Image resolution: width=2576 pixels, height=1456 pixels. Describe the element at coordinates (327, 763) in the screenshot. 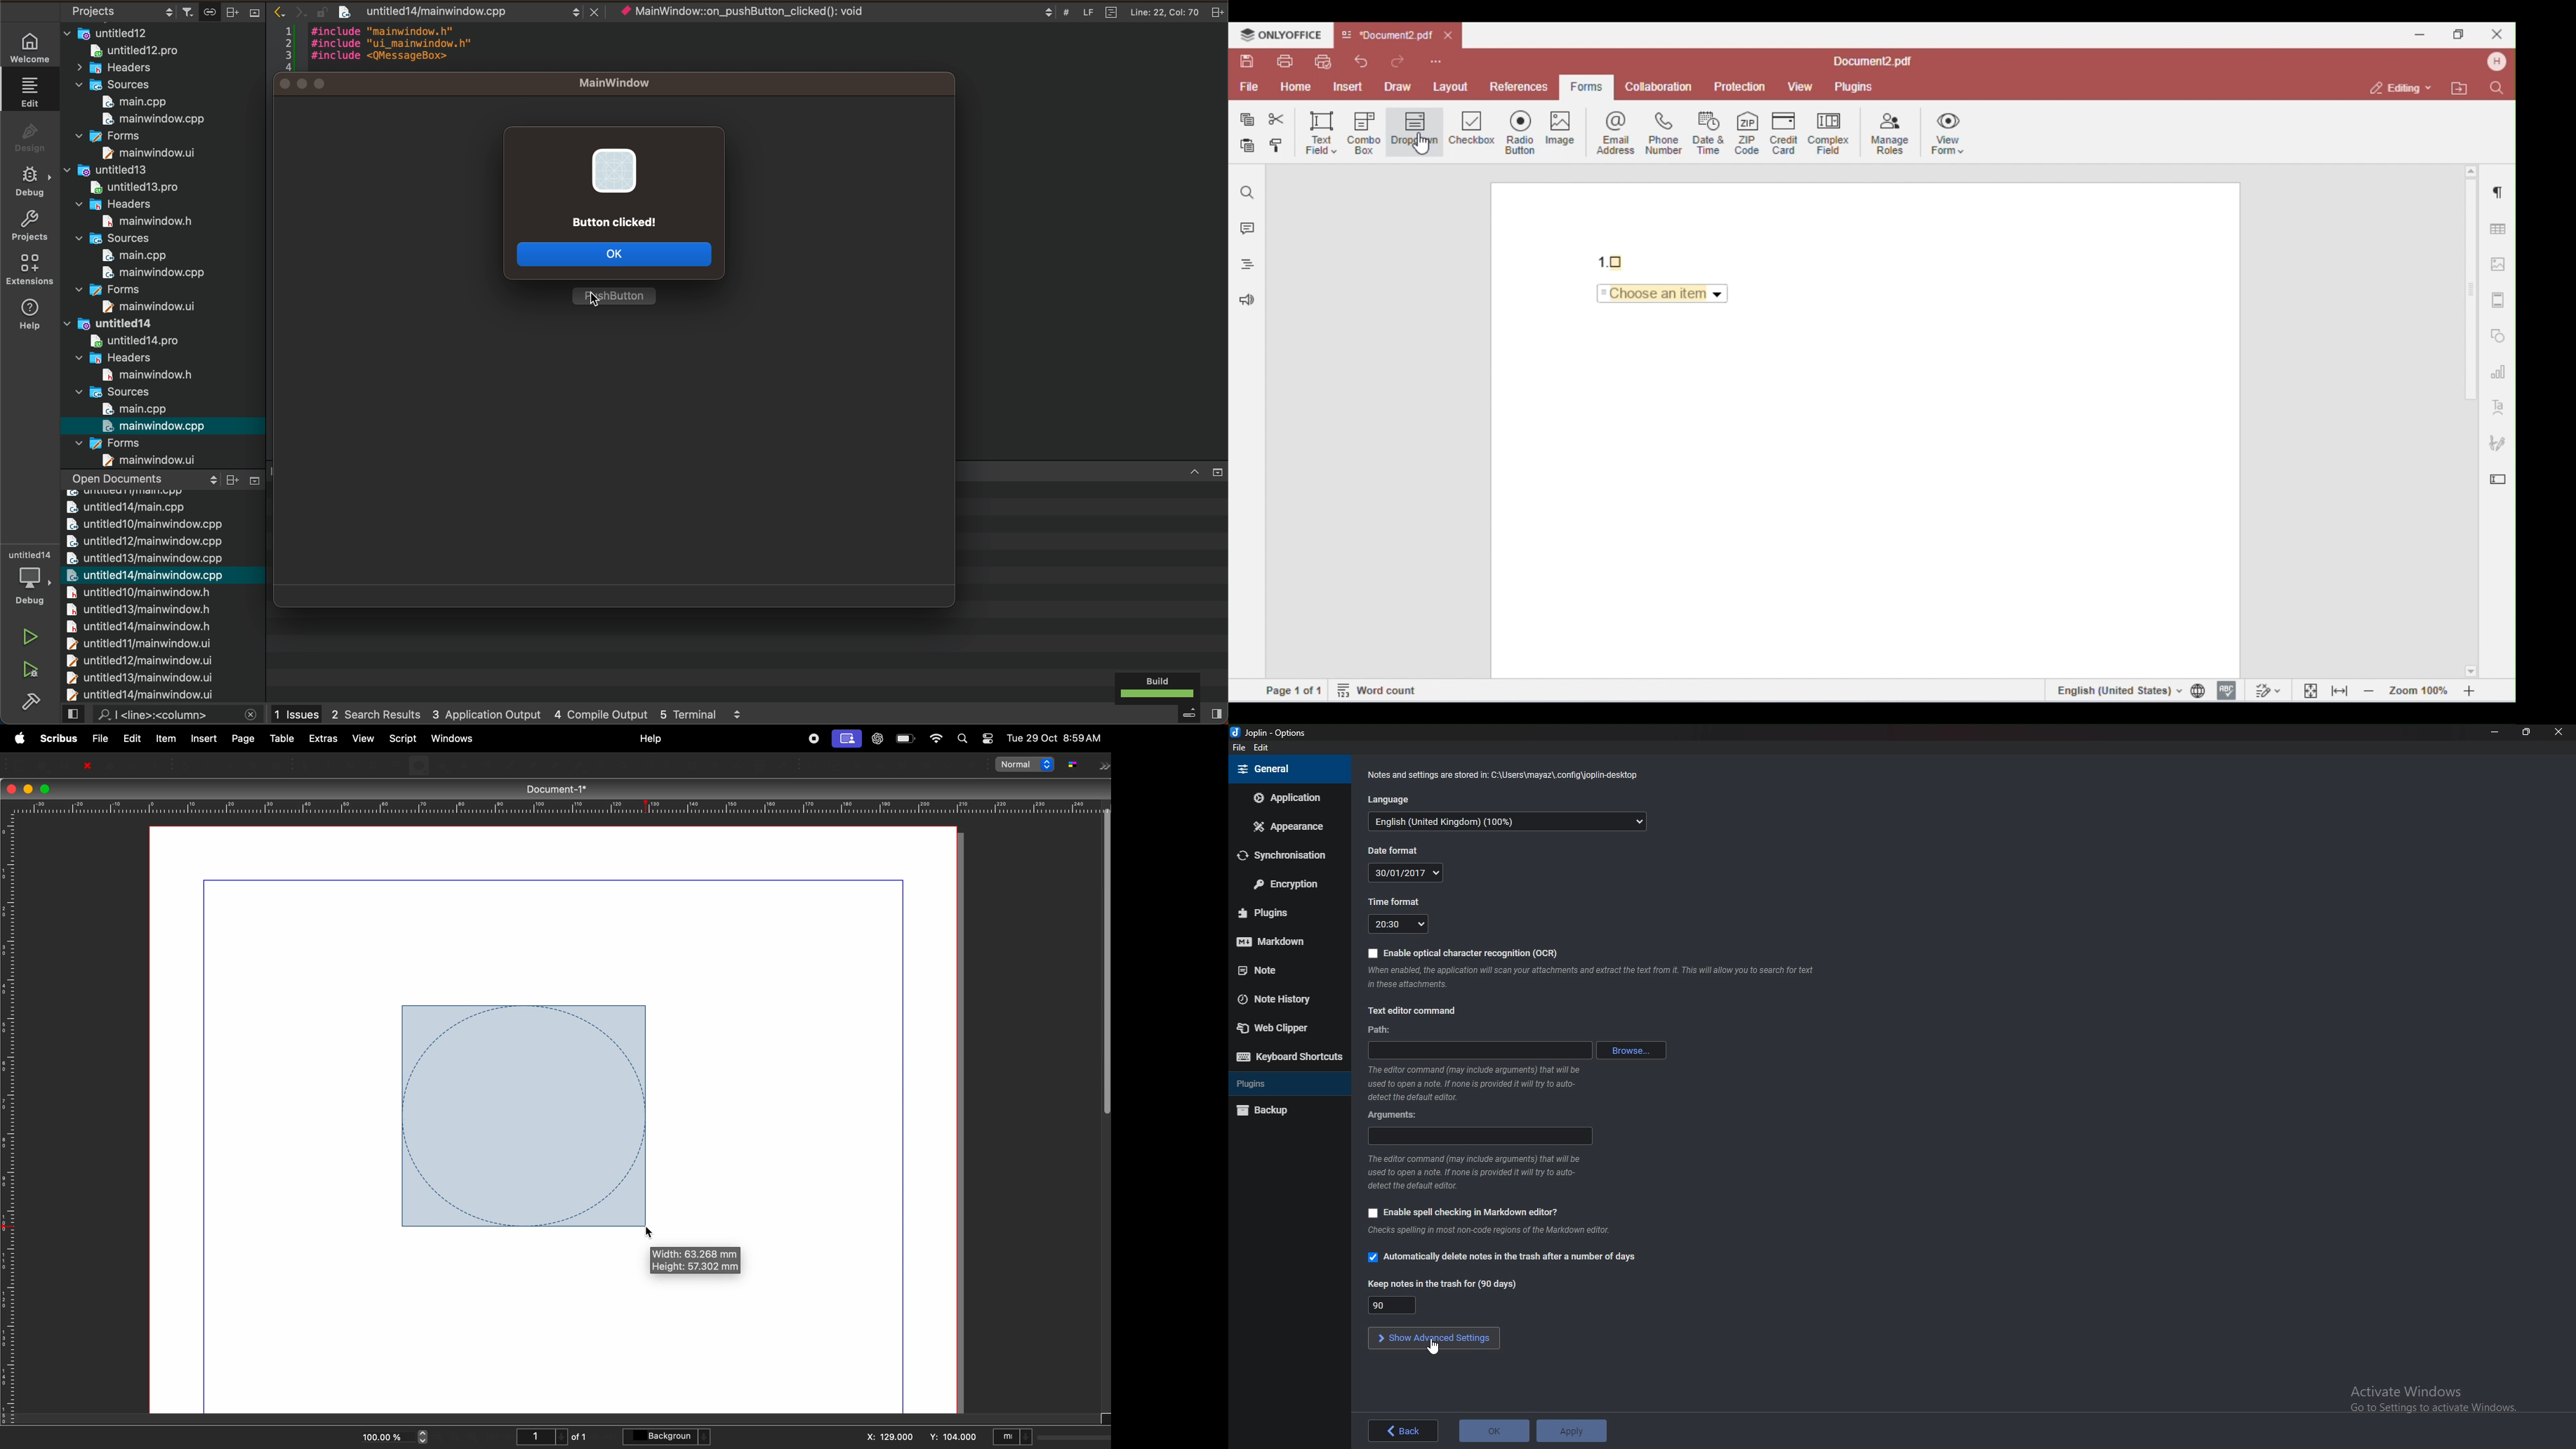

I see `Text frame` at that location.